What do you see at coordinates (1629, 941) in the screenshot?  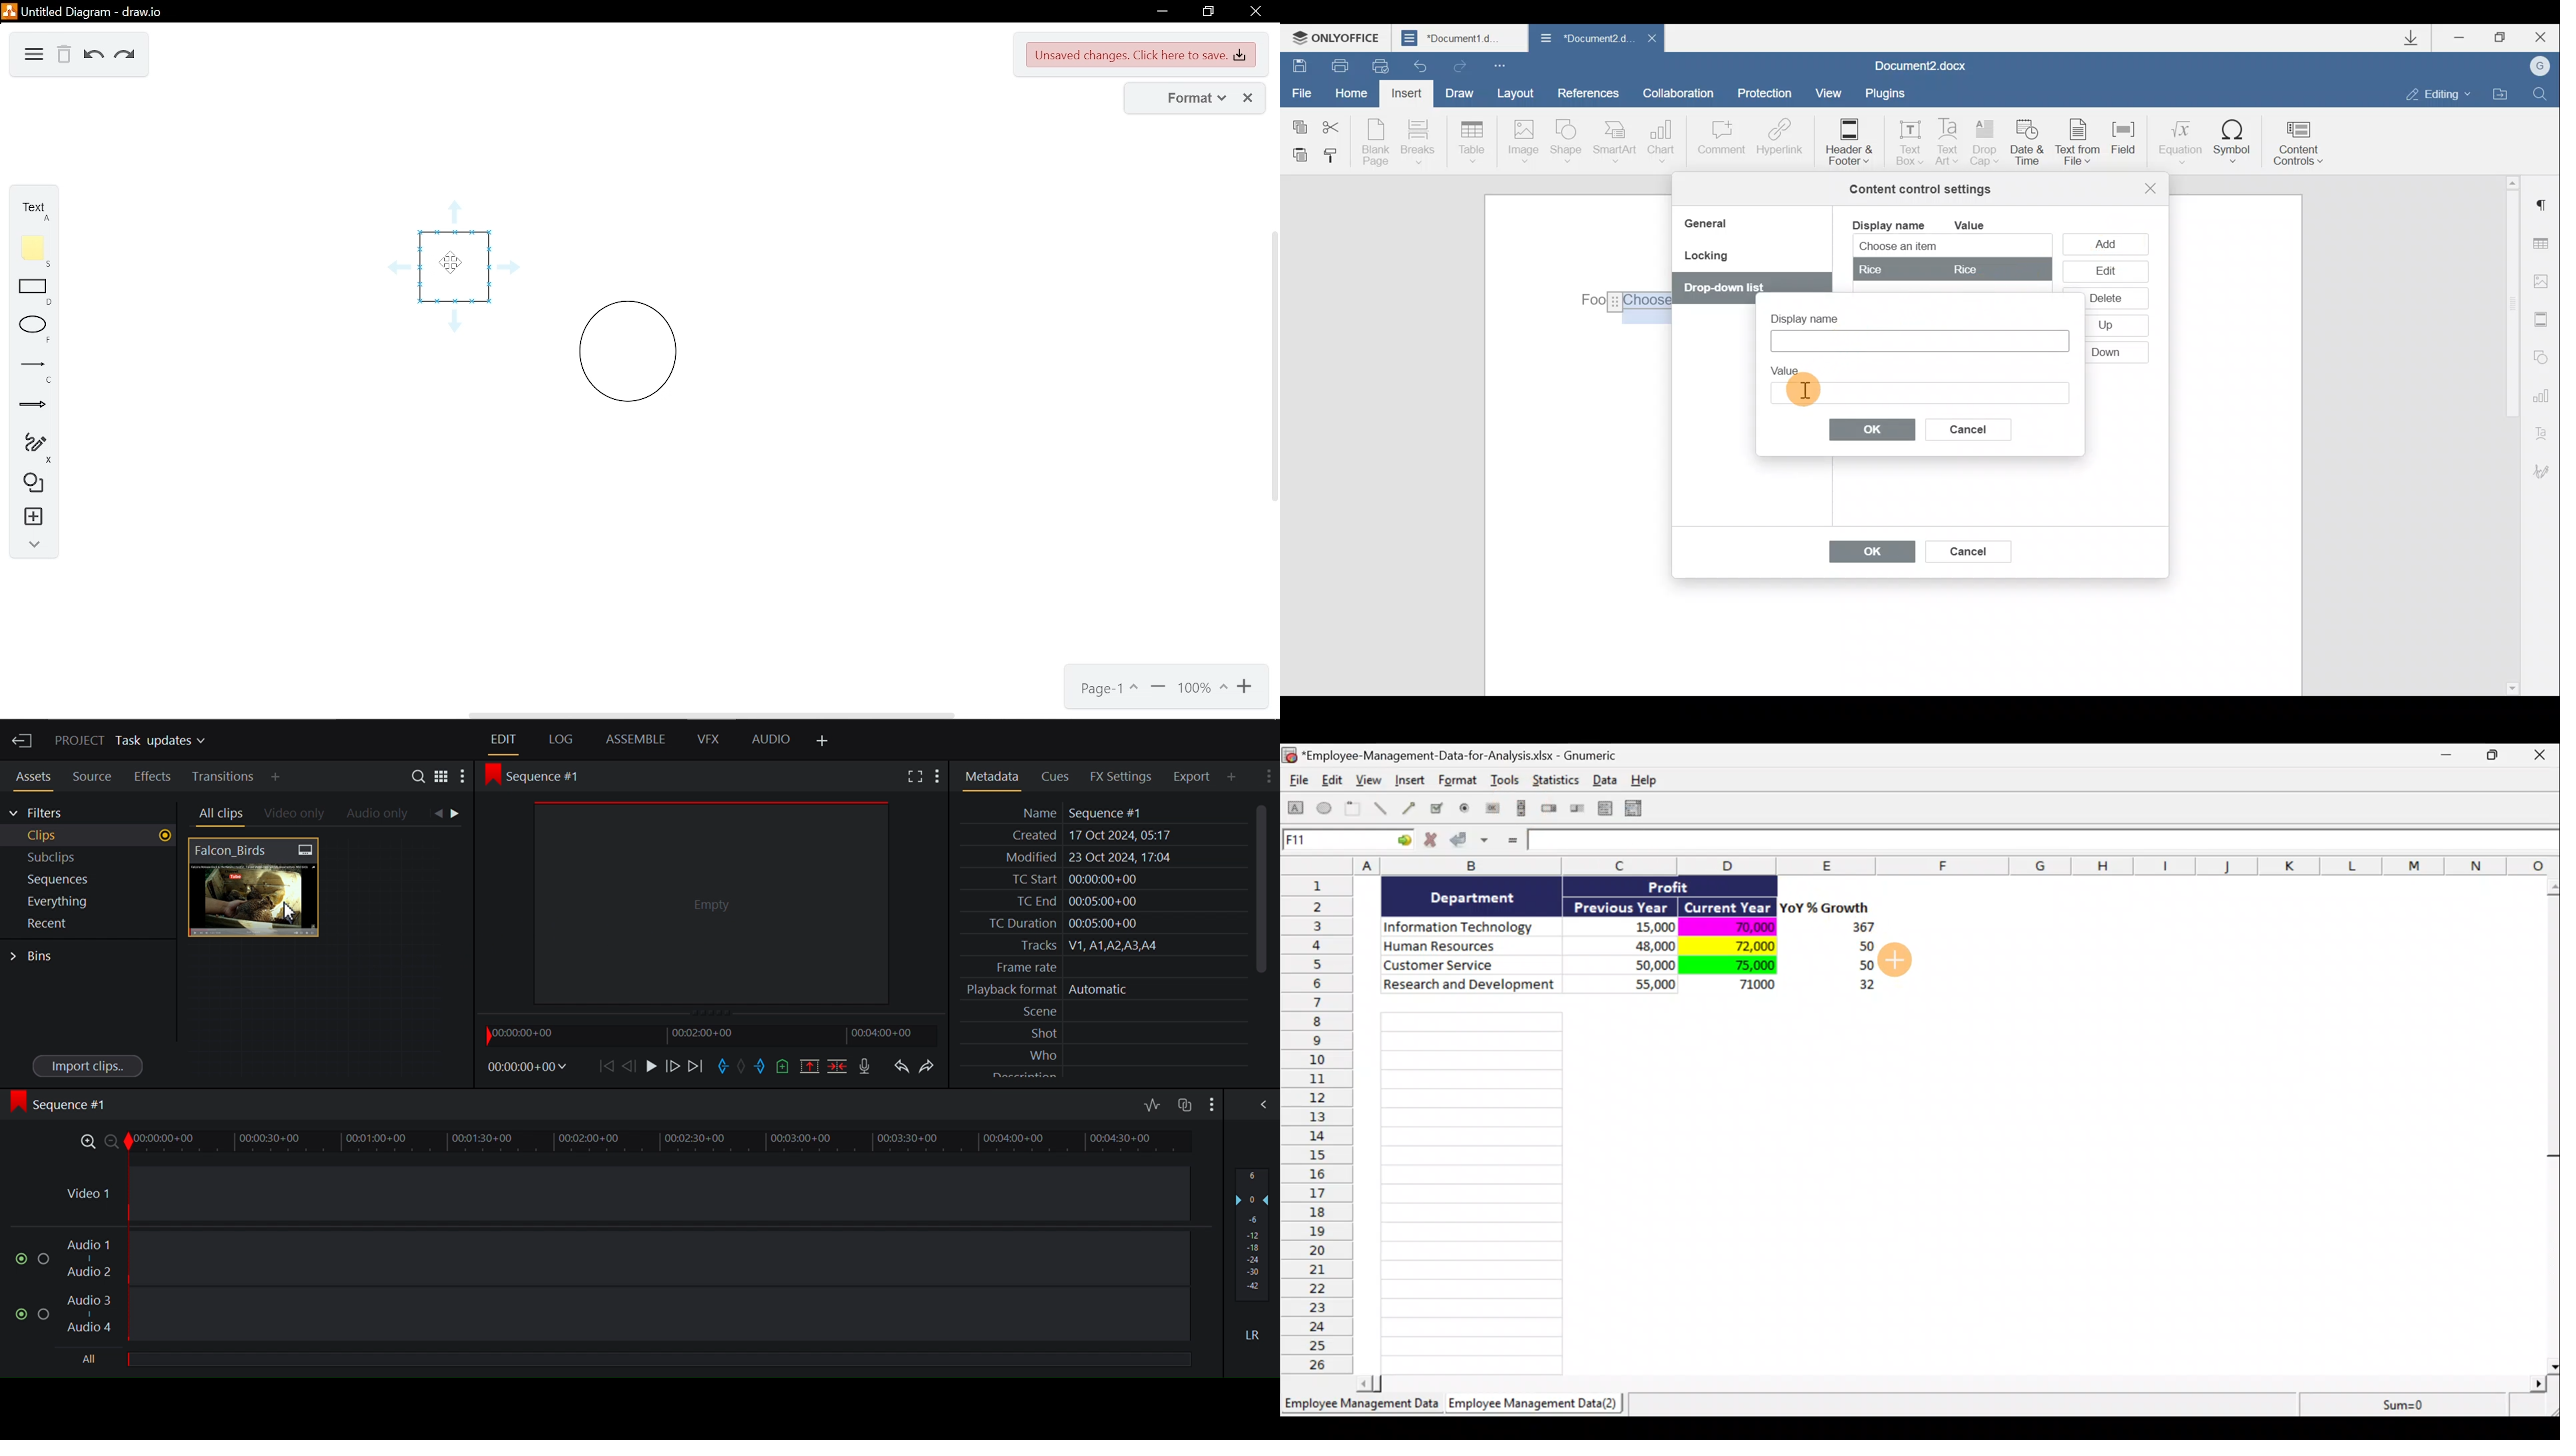 I see `Data` at bounding box center [1629, 941].